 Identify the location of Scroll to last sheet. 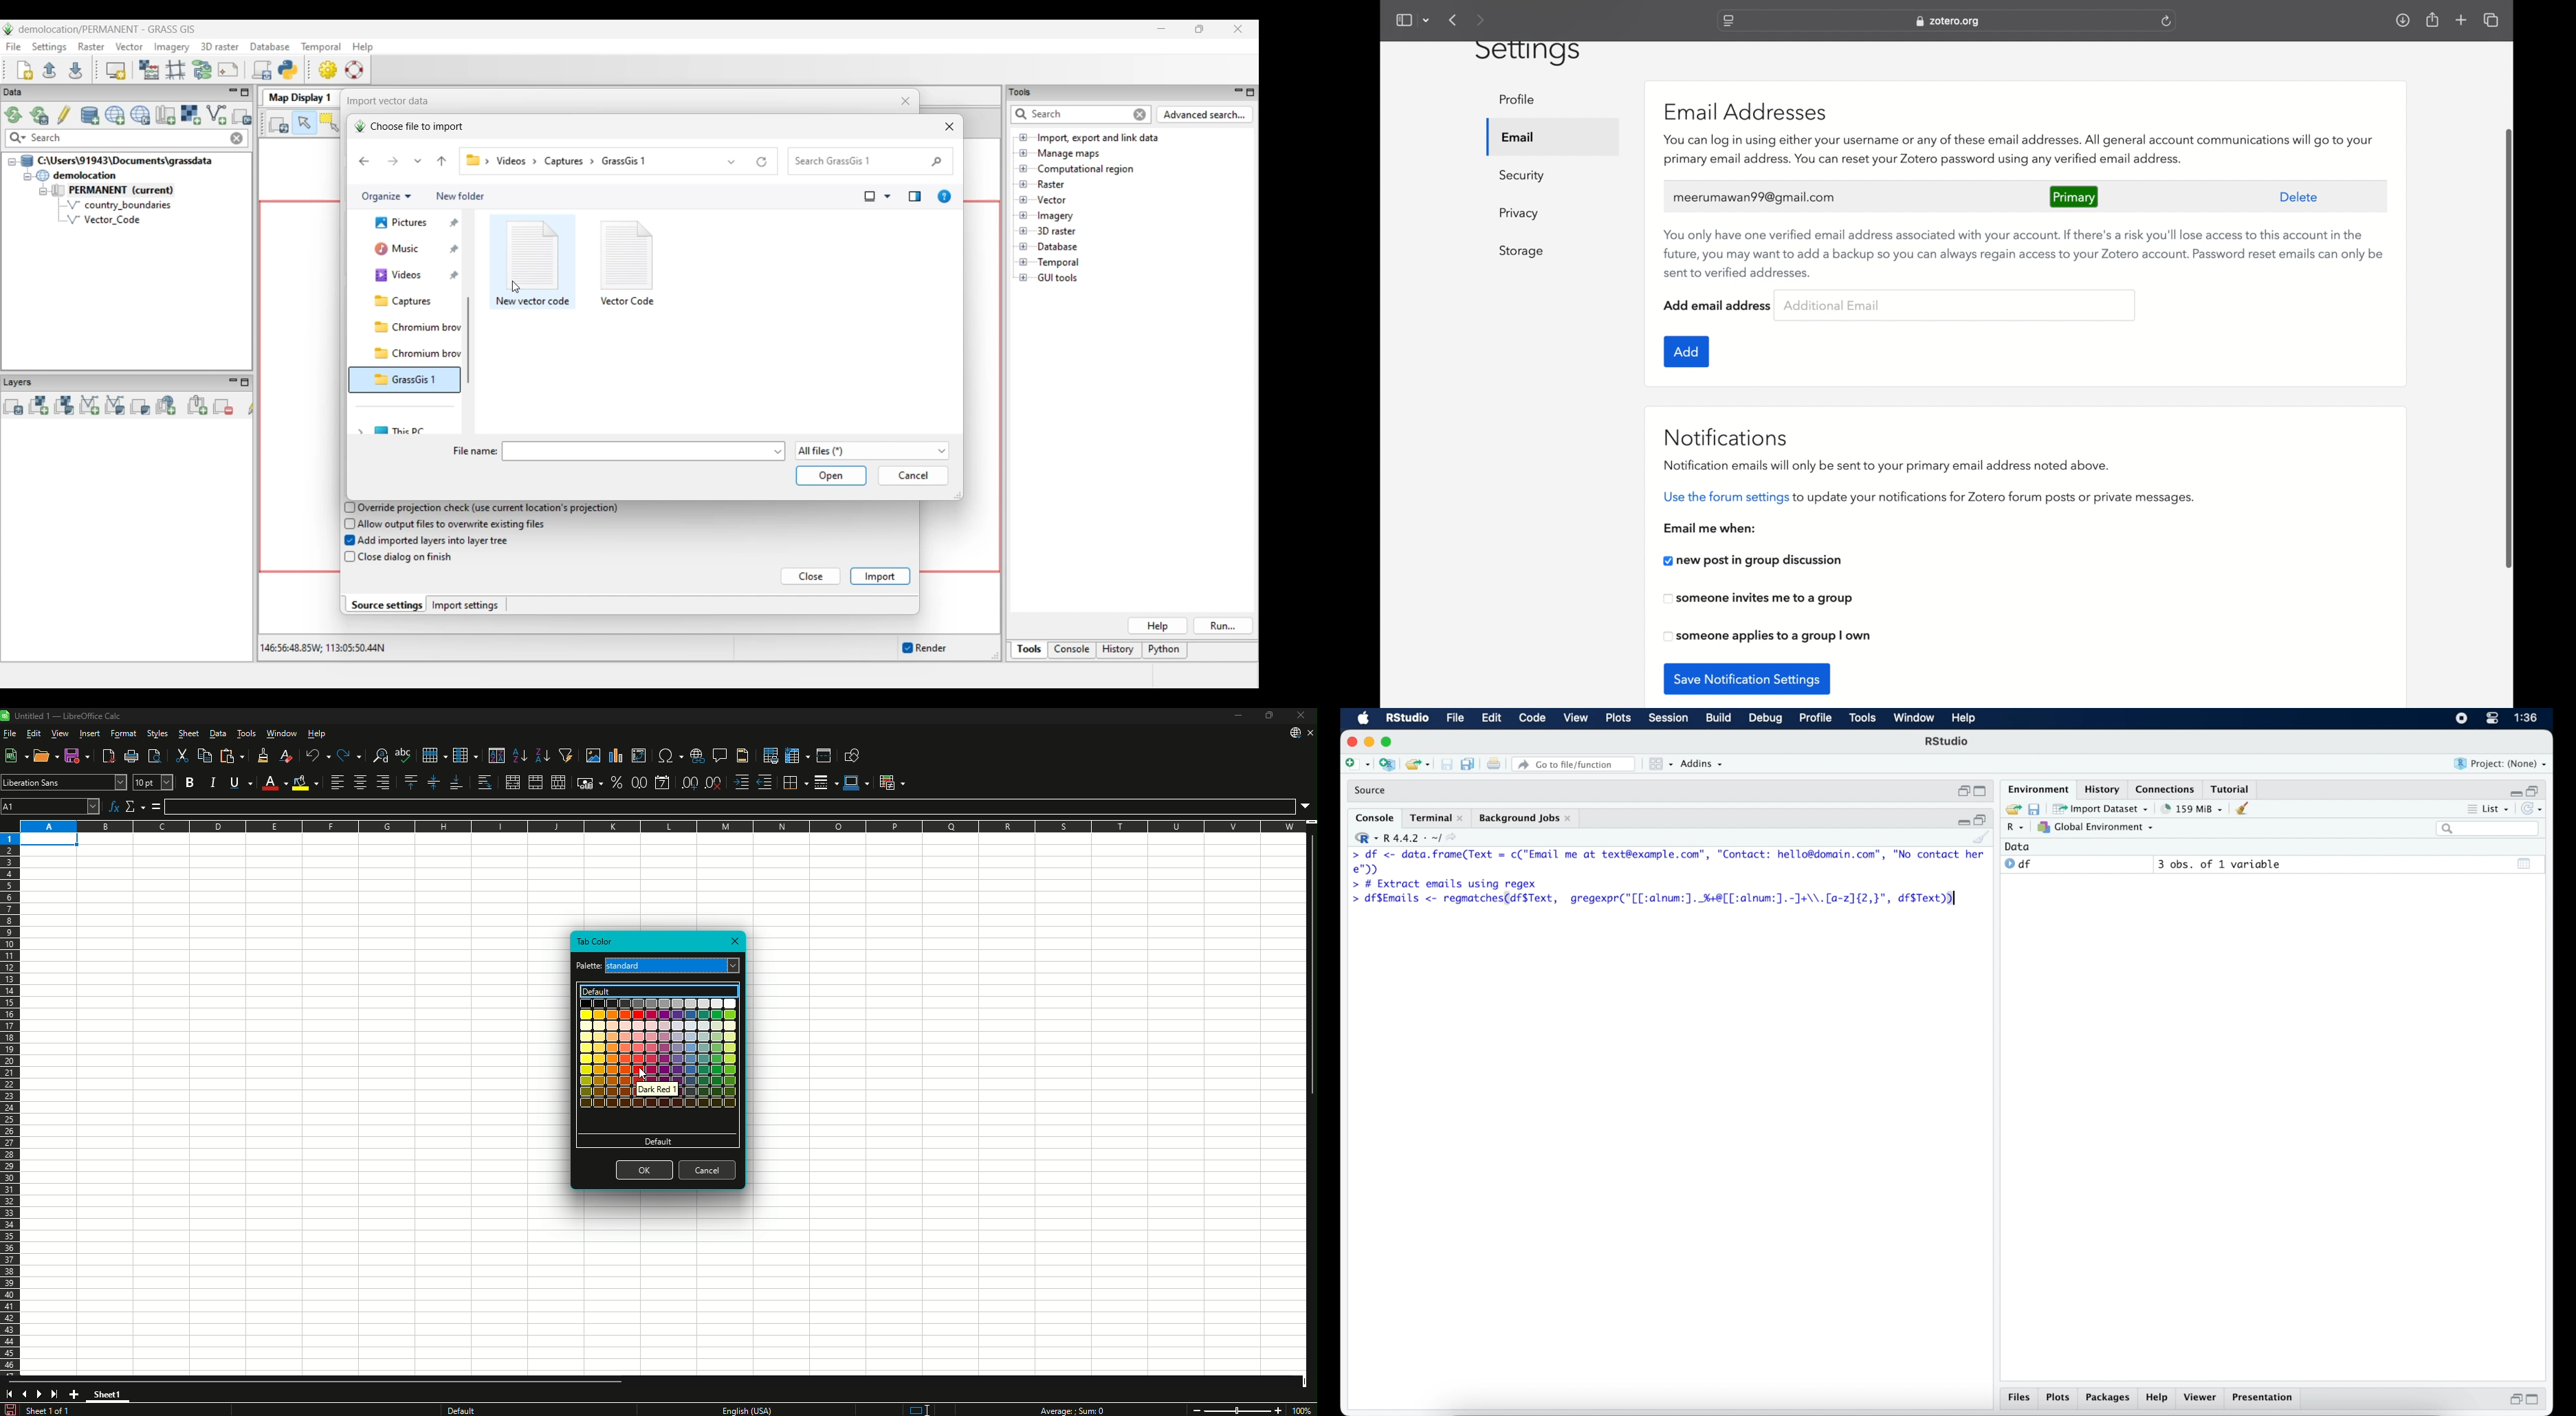
(54, 1393).